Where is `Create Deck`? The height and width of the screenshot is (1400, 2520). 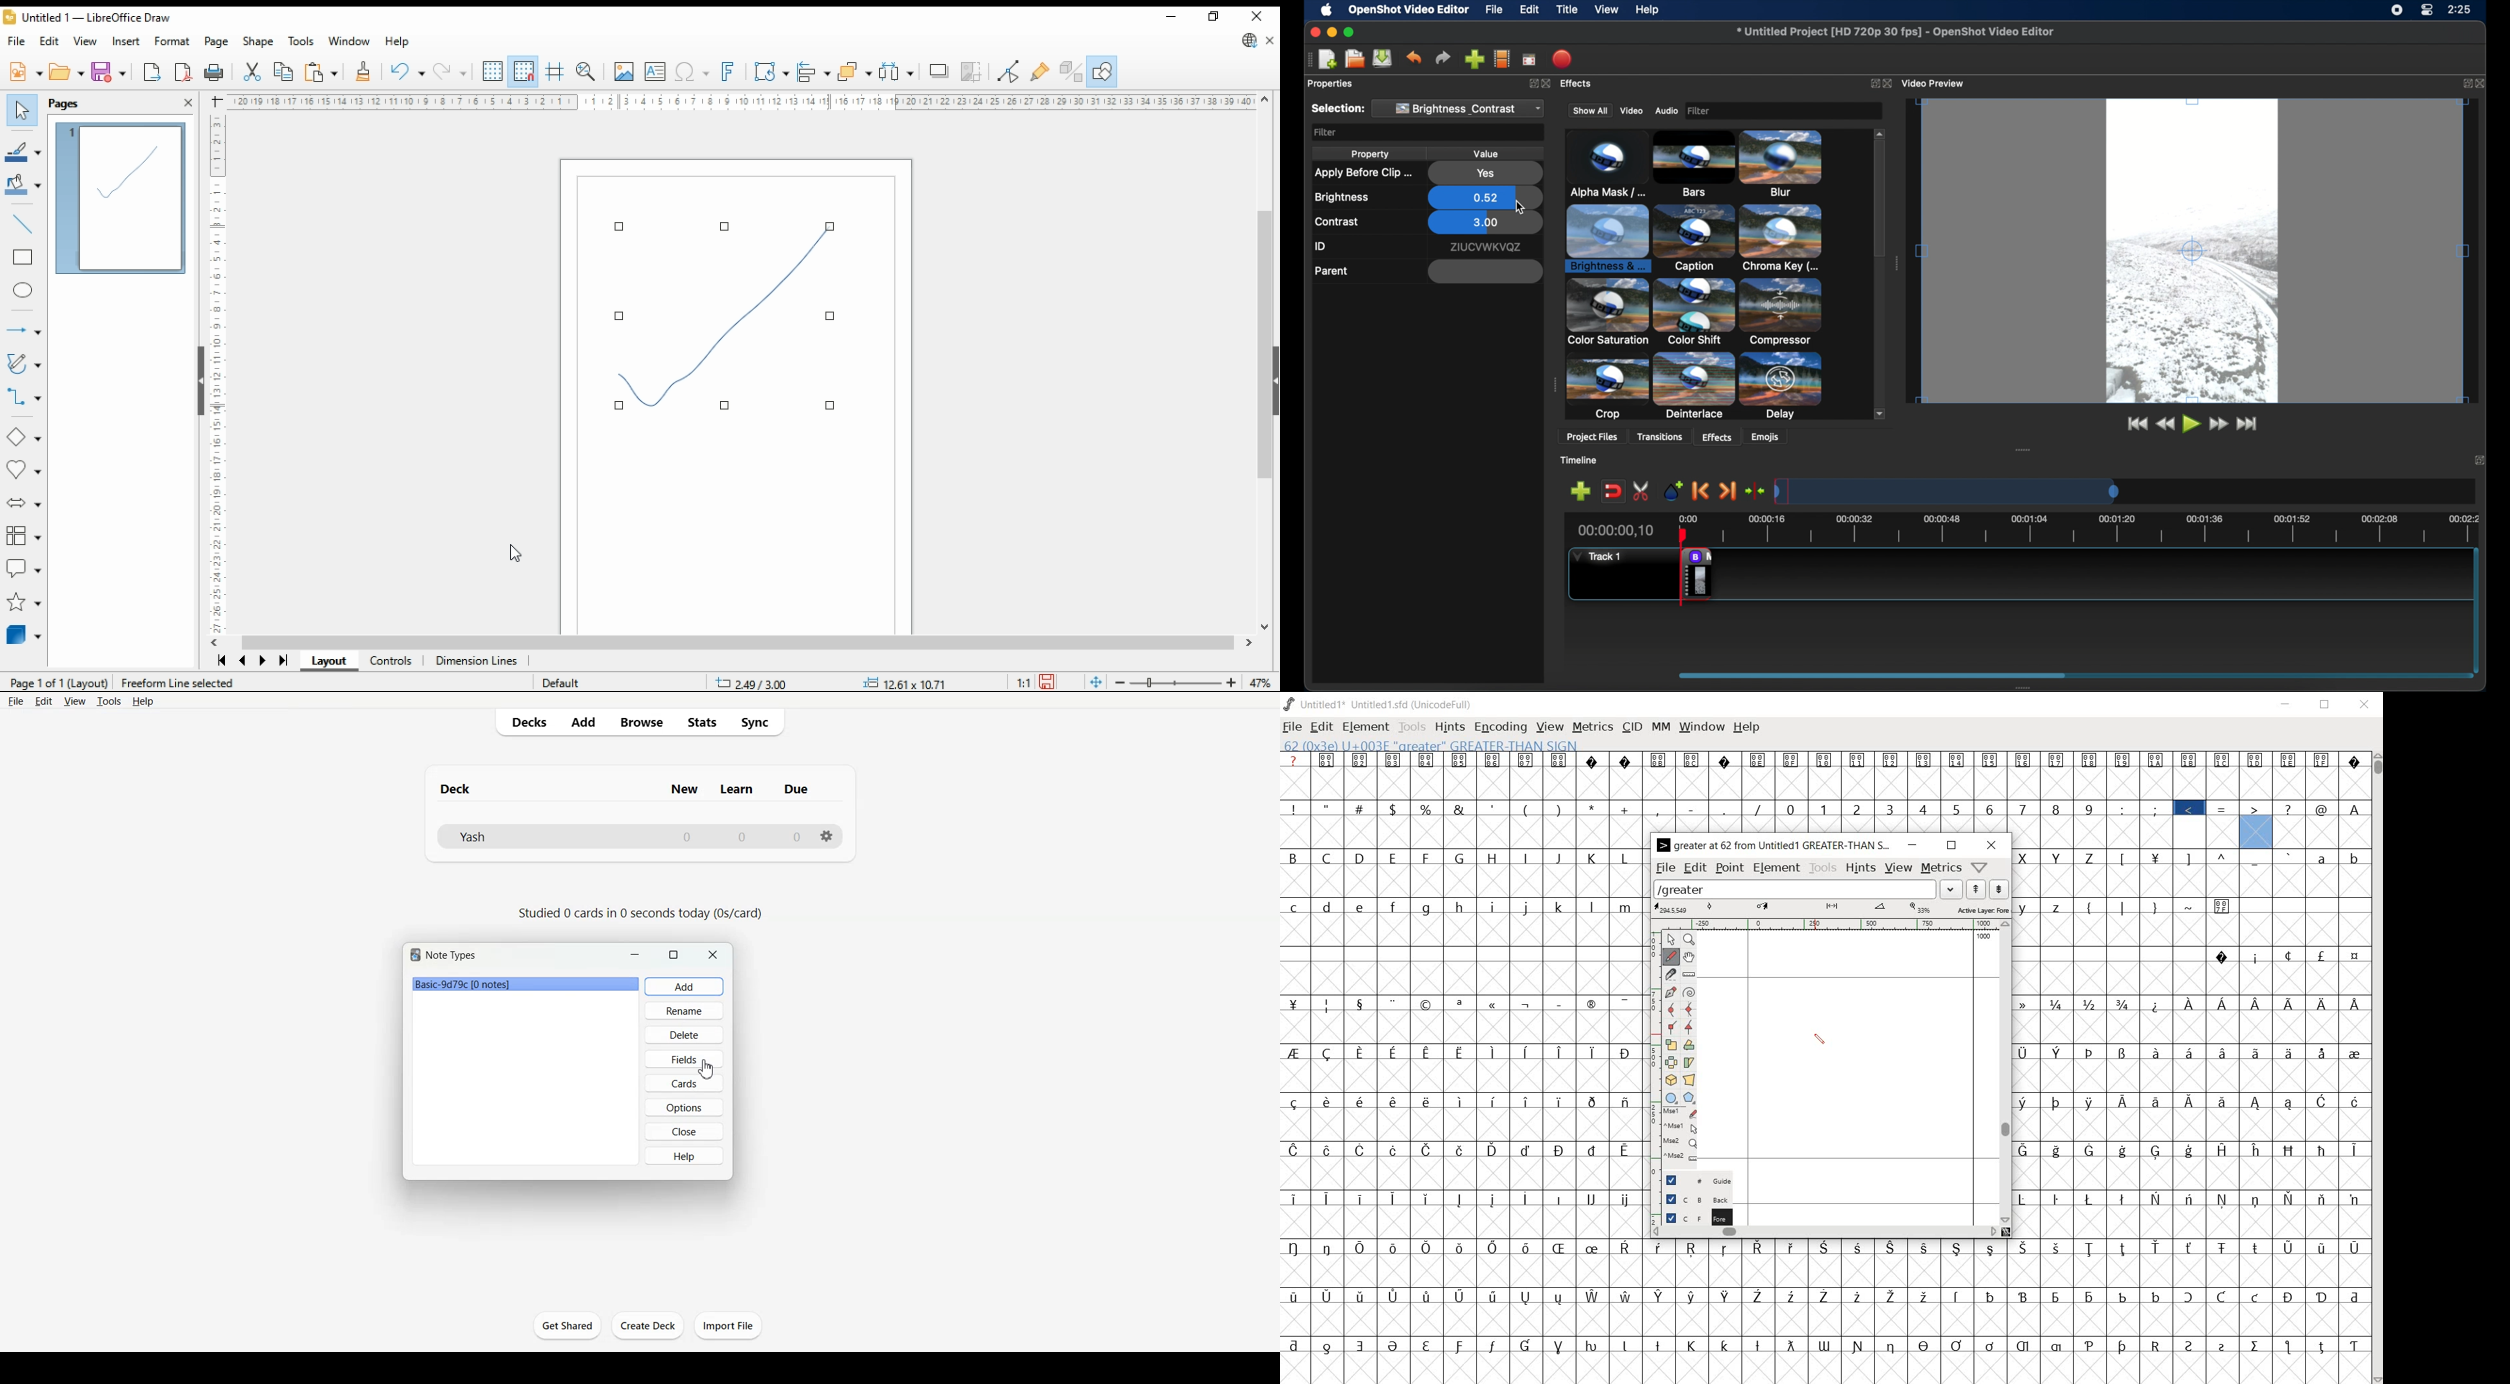 Create Deck is located at coordinates (649, 1325).